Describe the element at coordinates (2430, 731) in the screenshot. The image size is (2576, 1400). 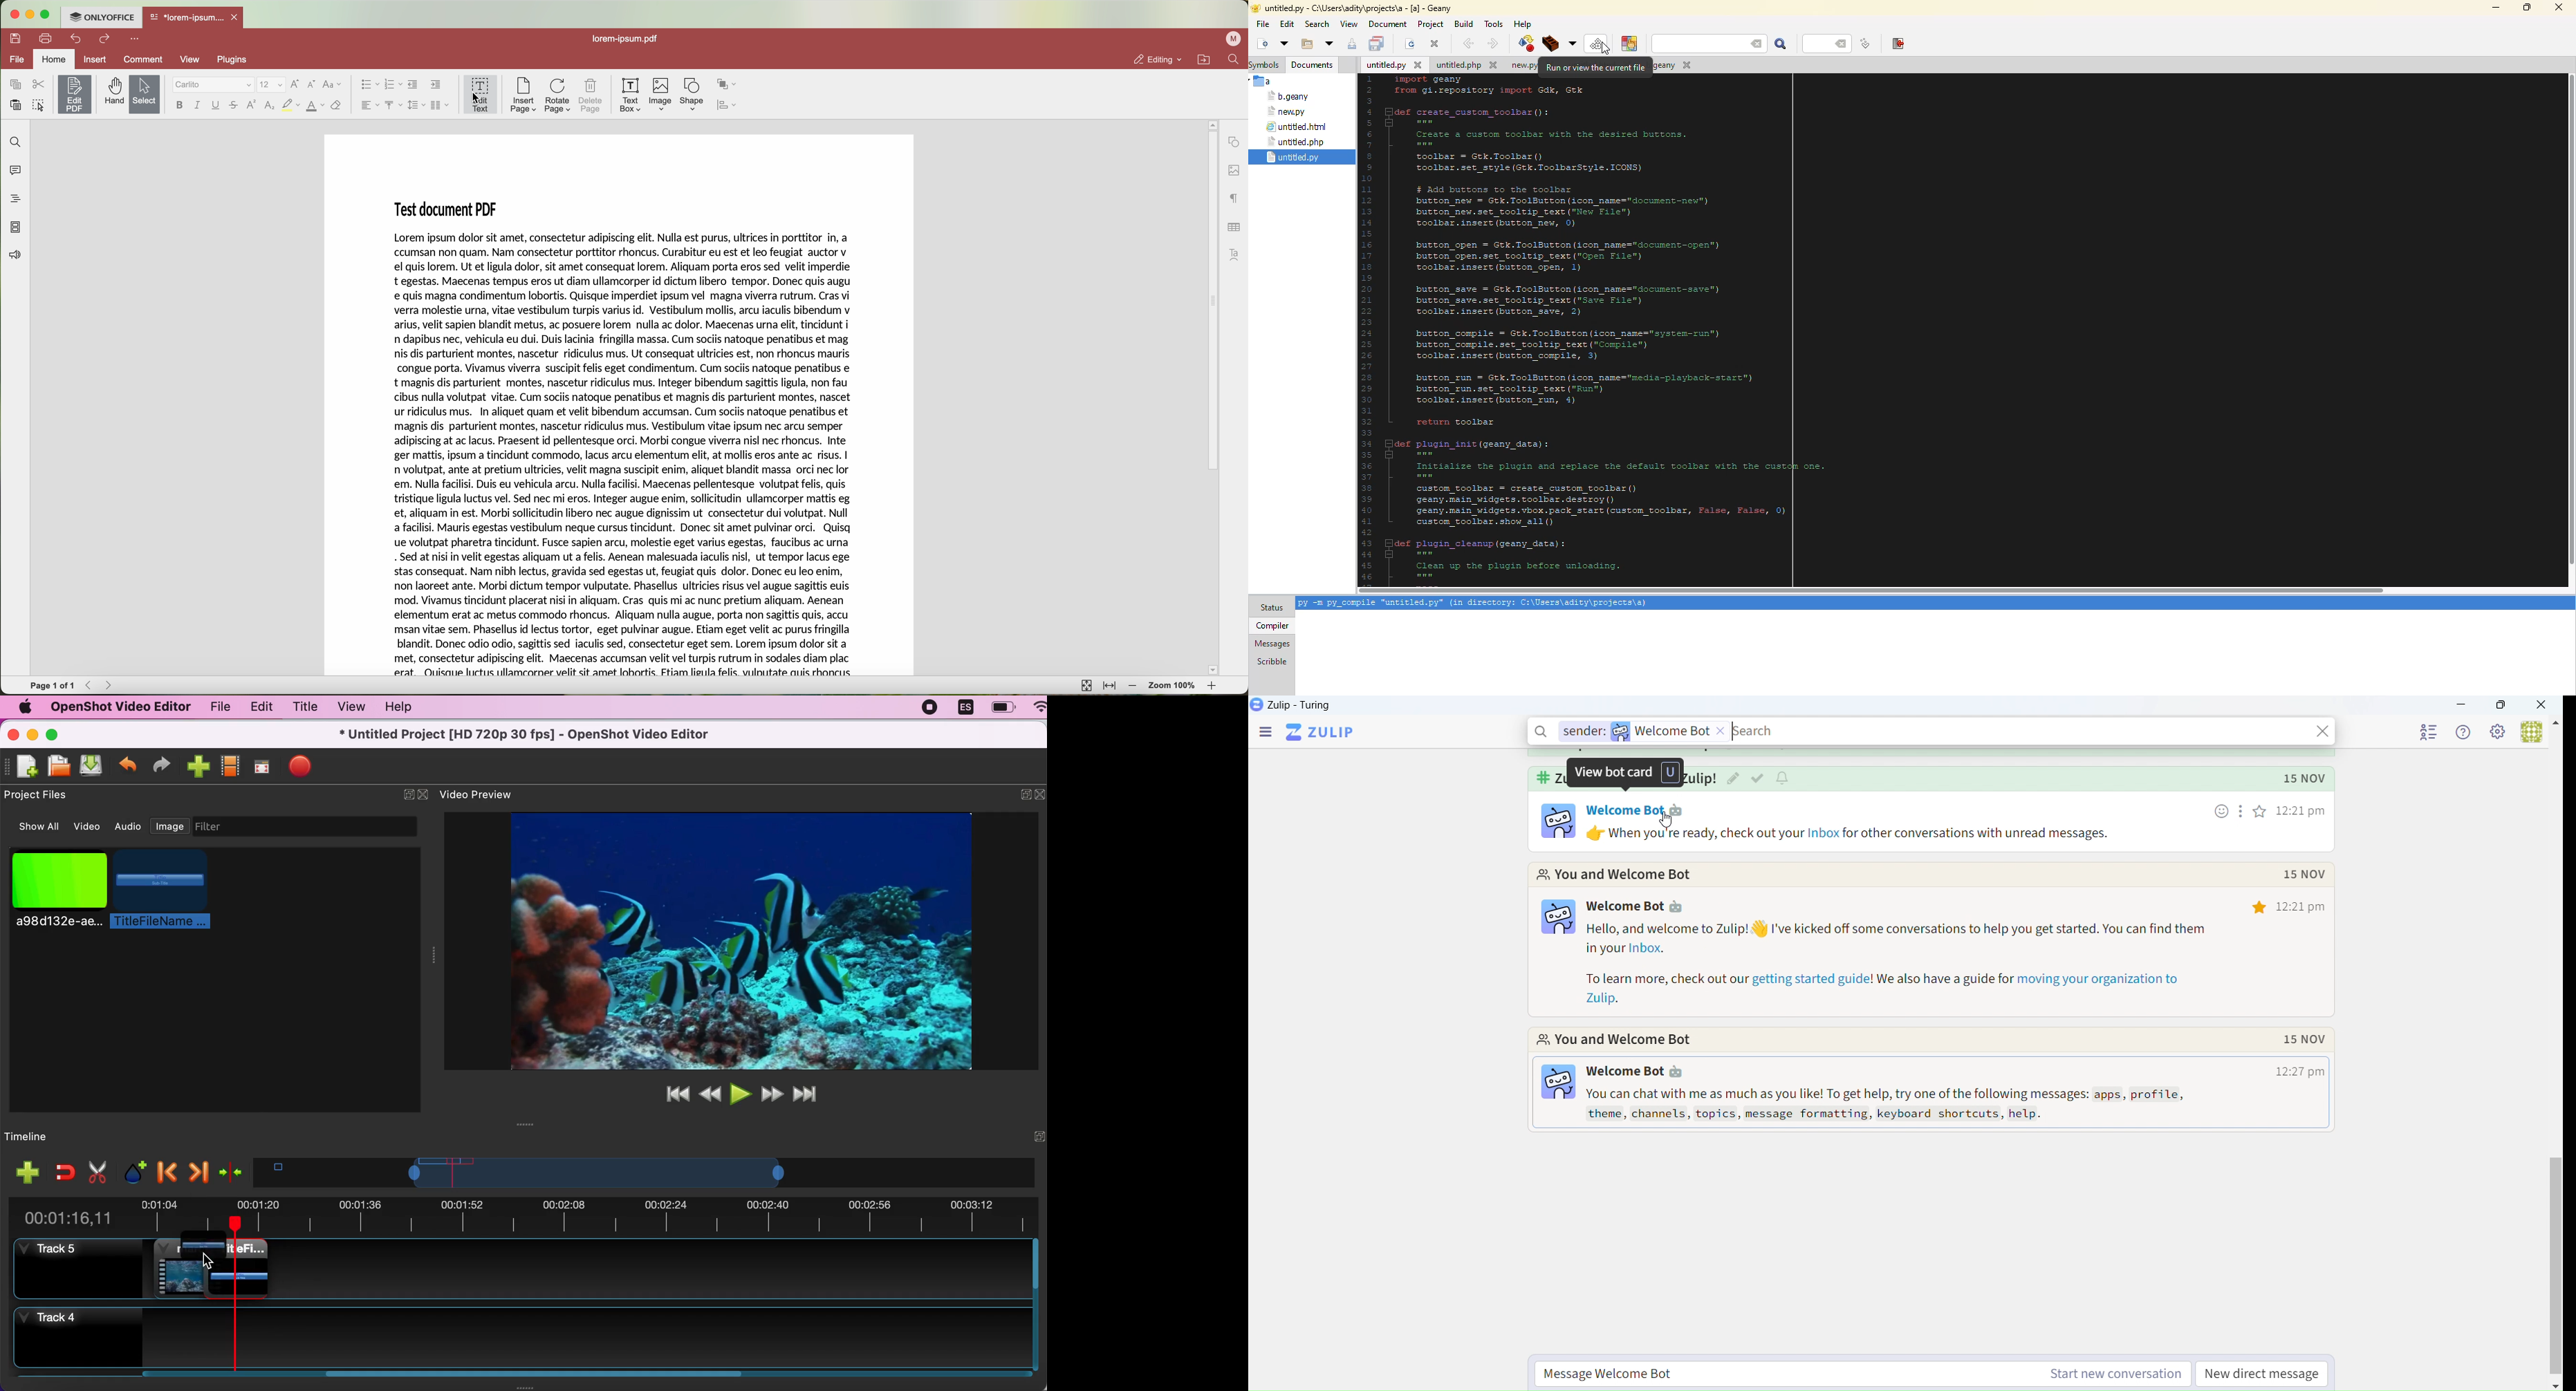
I see `Userlist` at that location.